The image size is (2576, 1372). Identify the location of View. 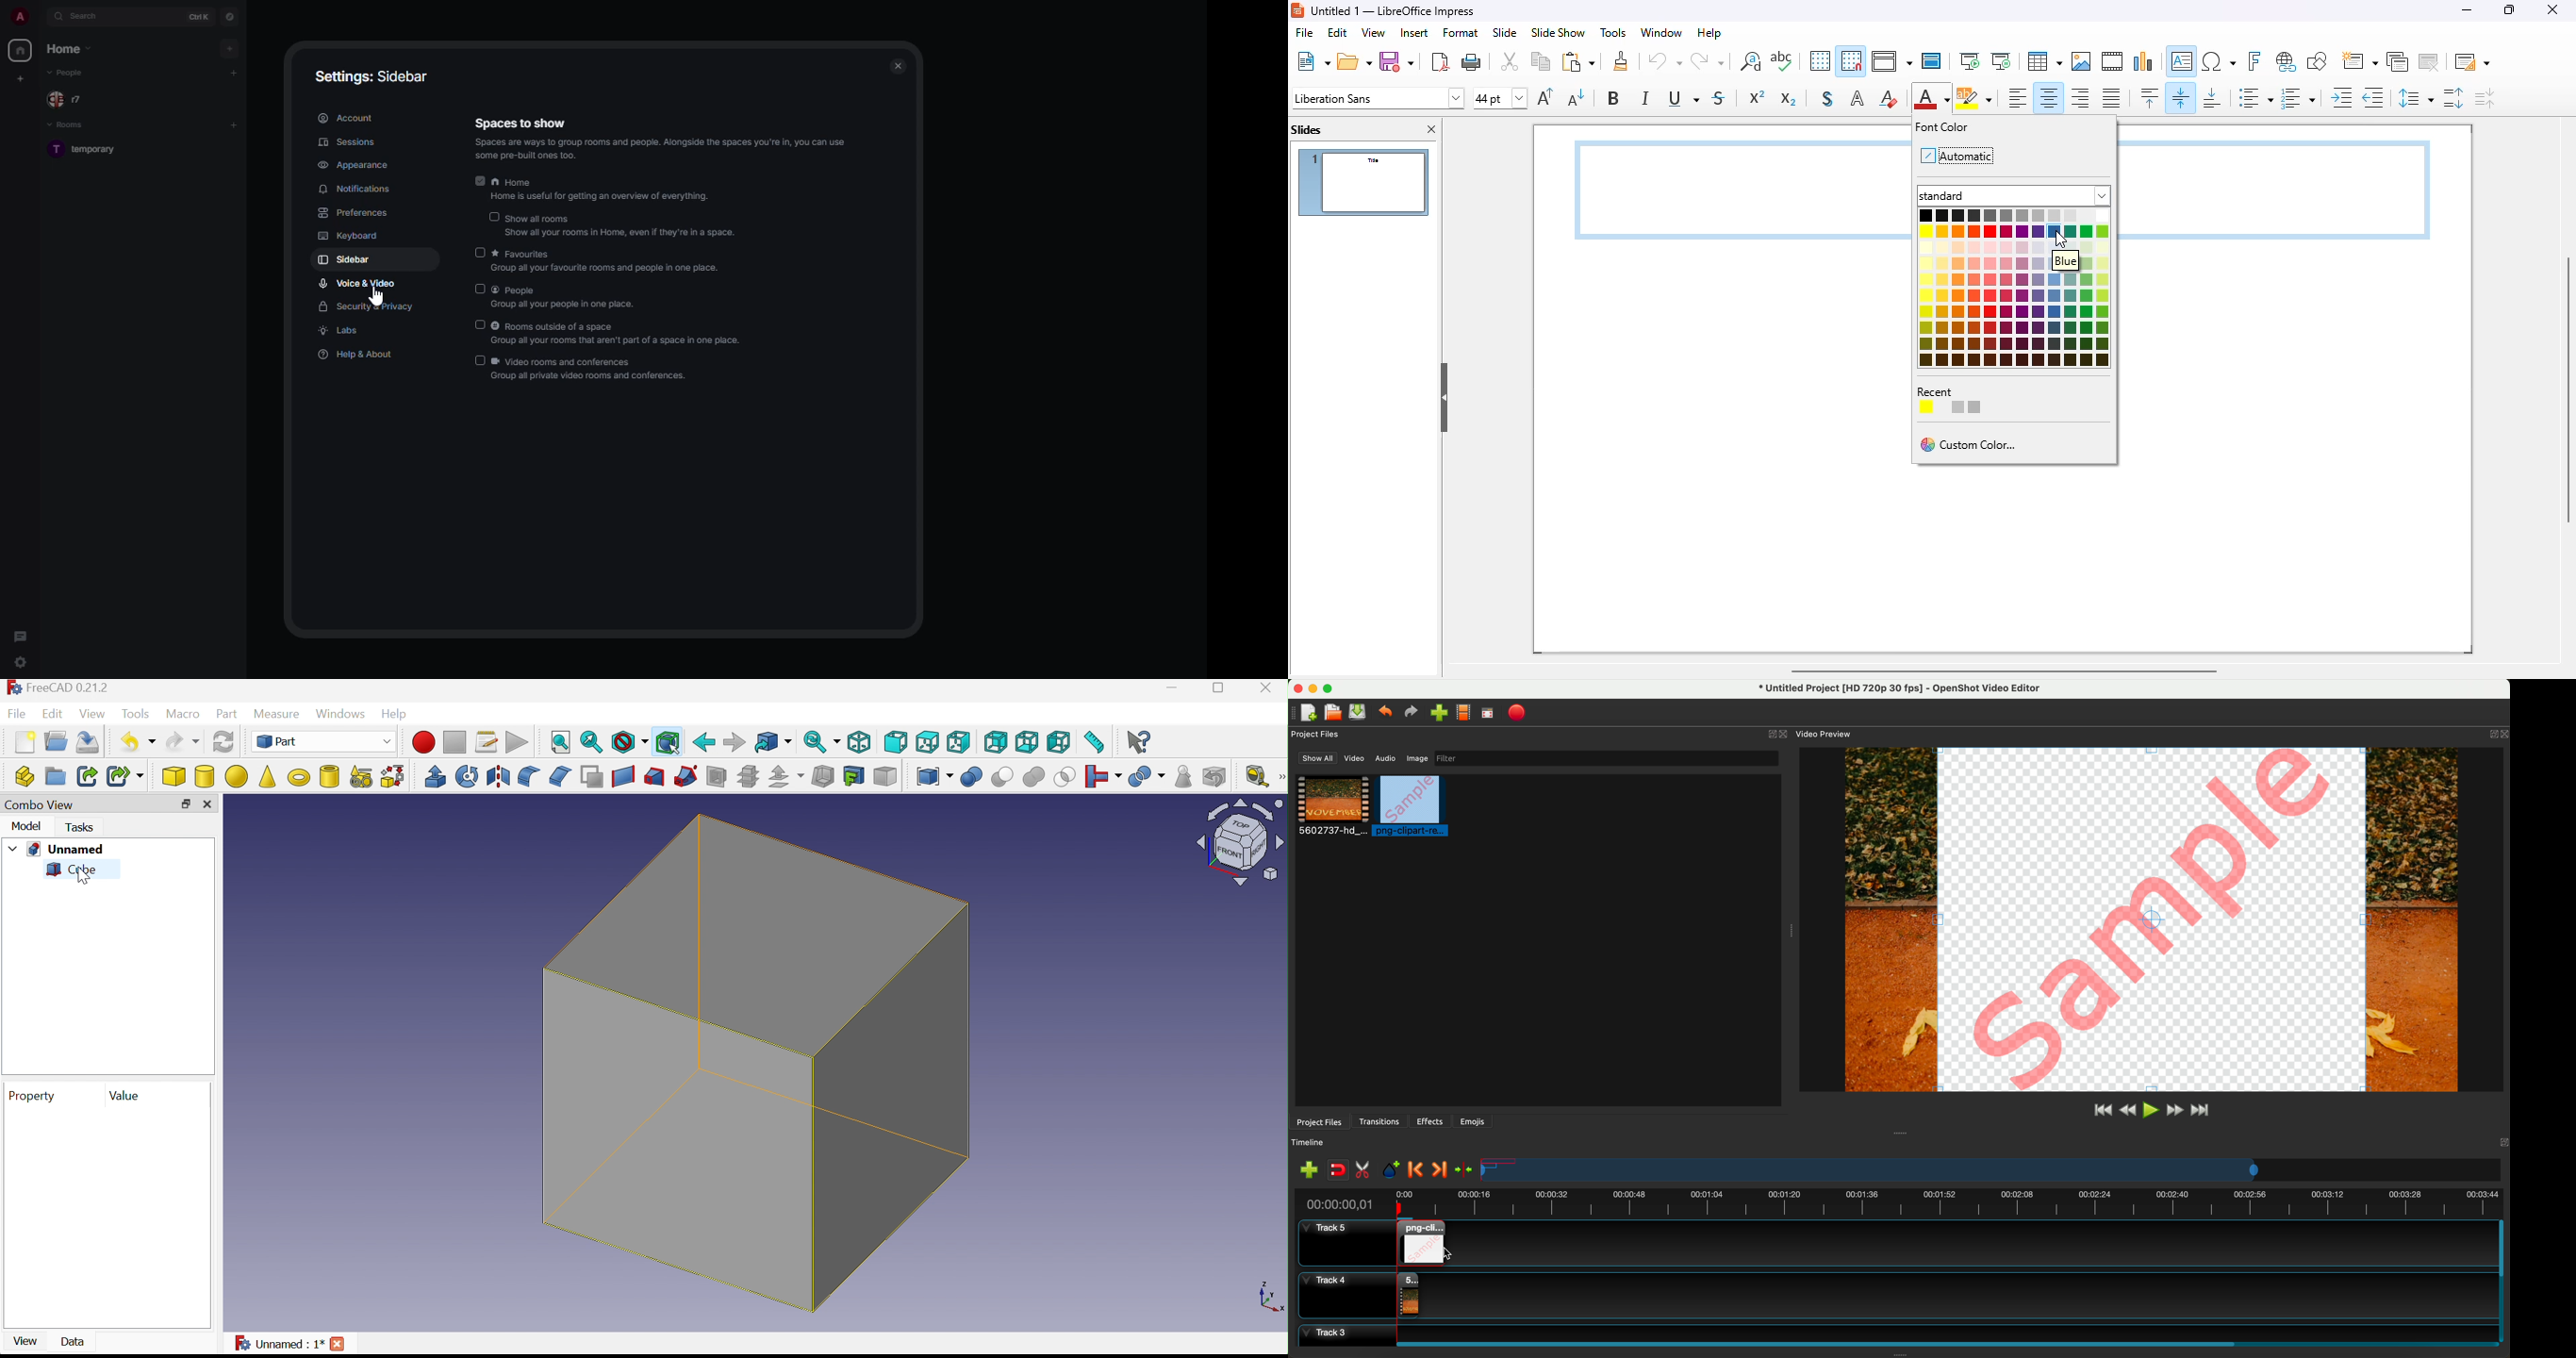
(92, 713).